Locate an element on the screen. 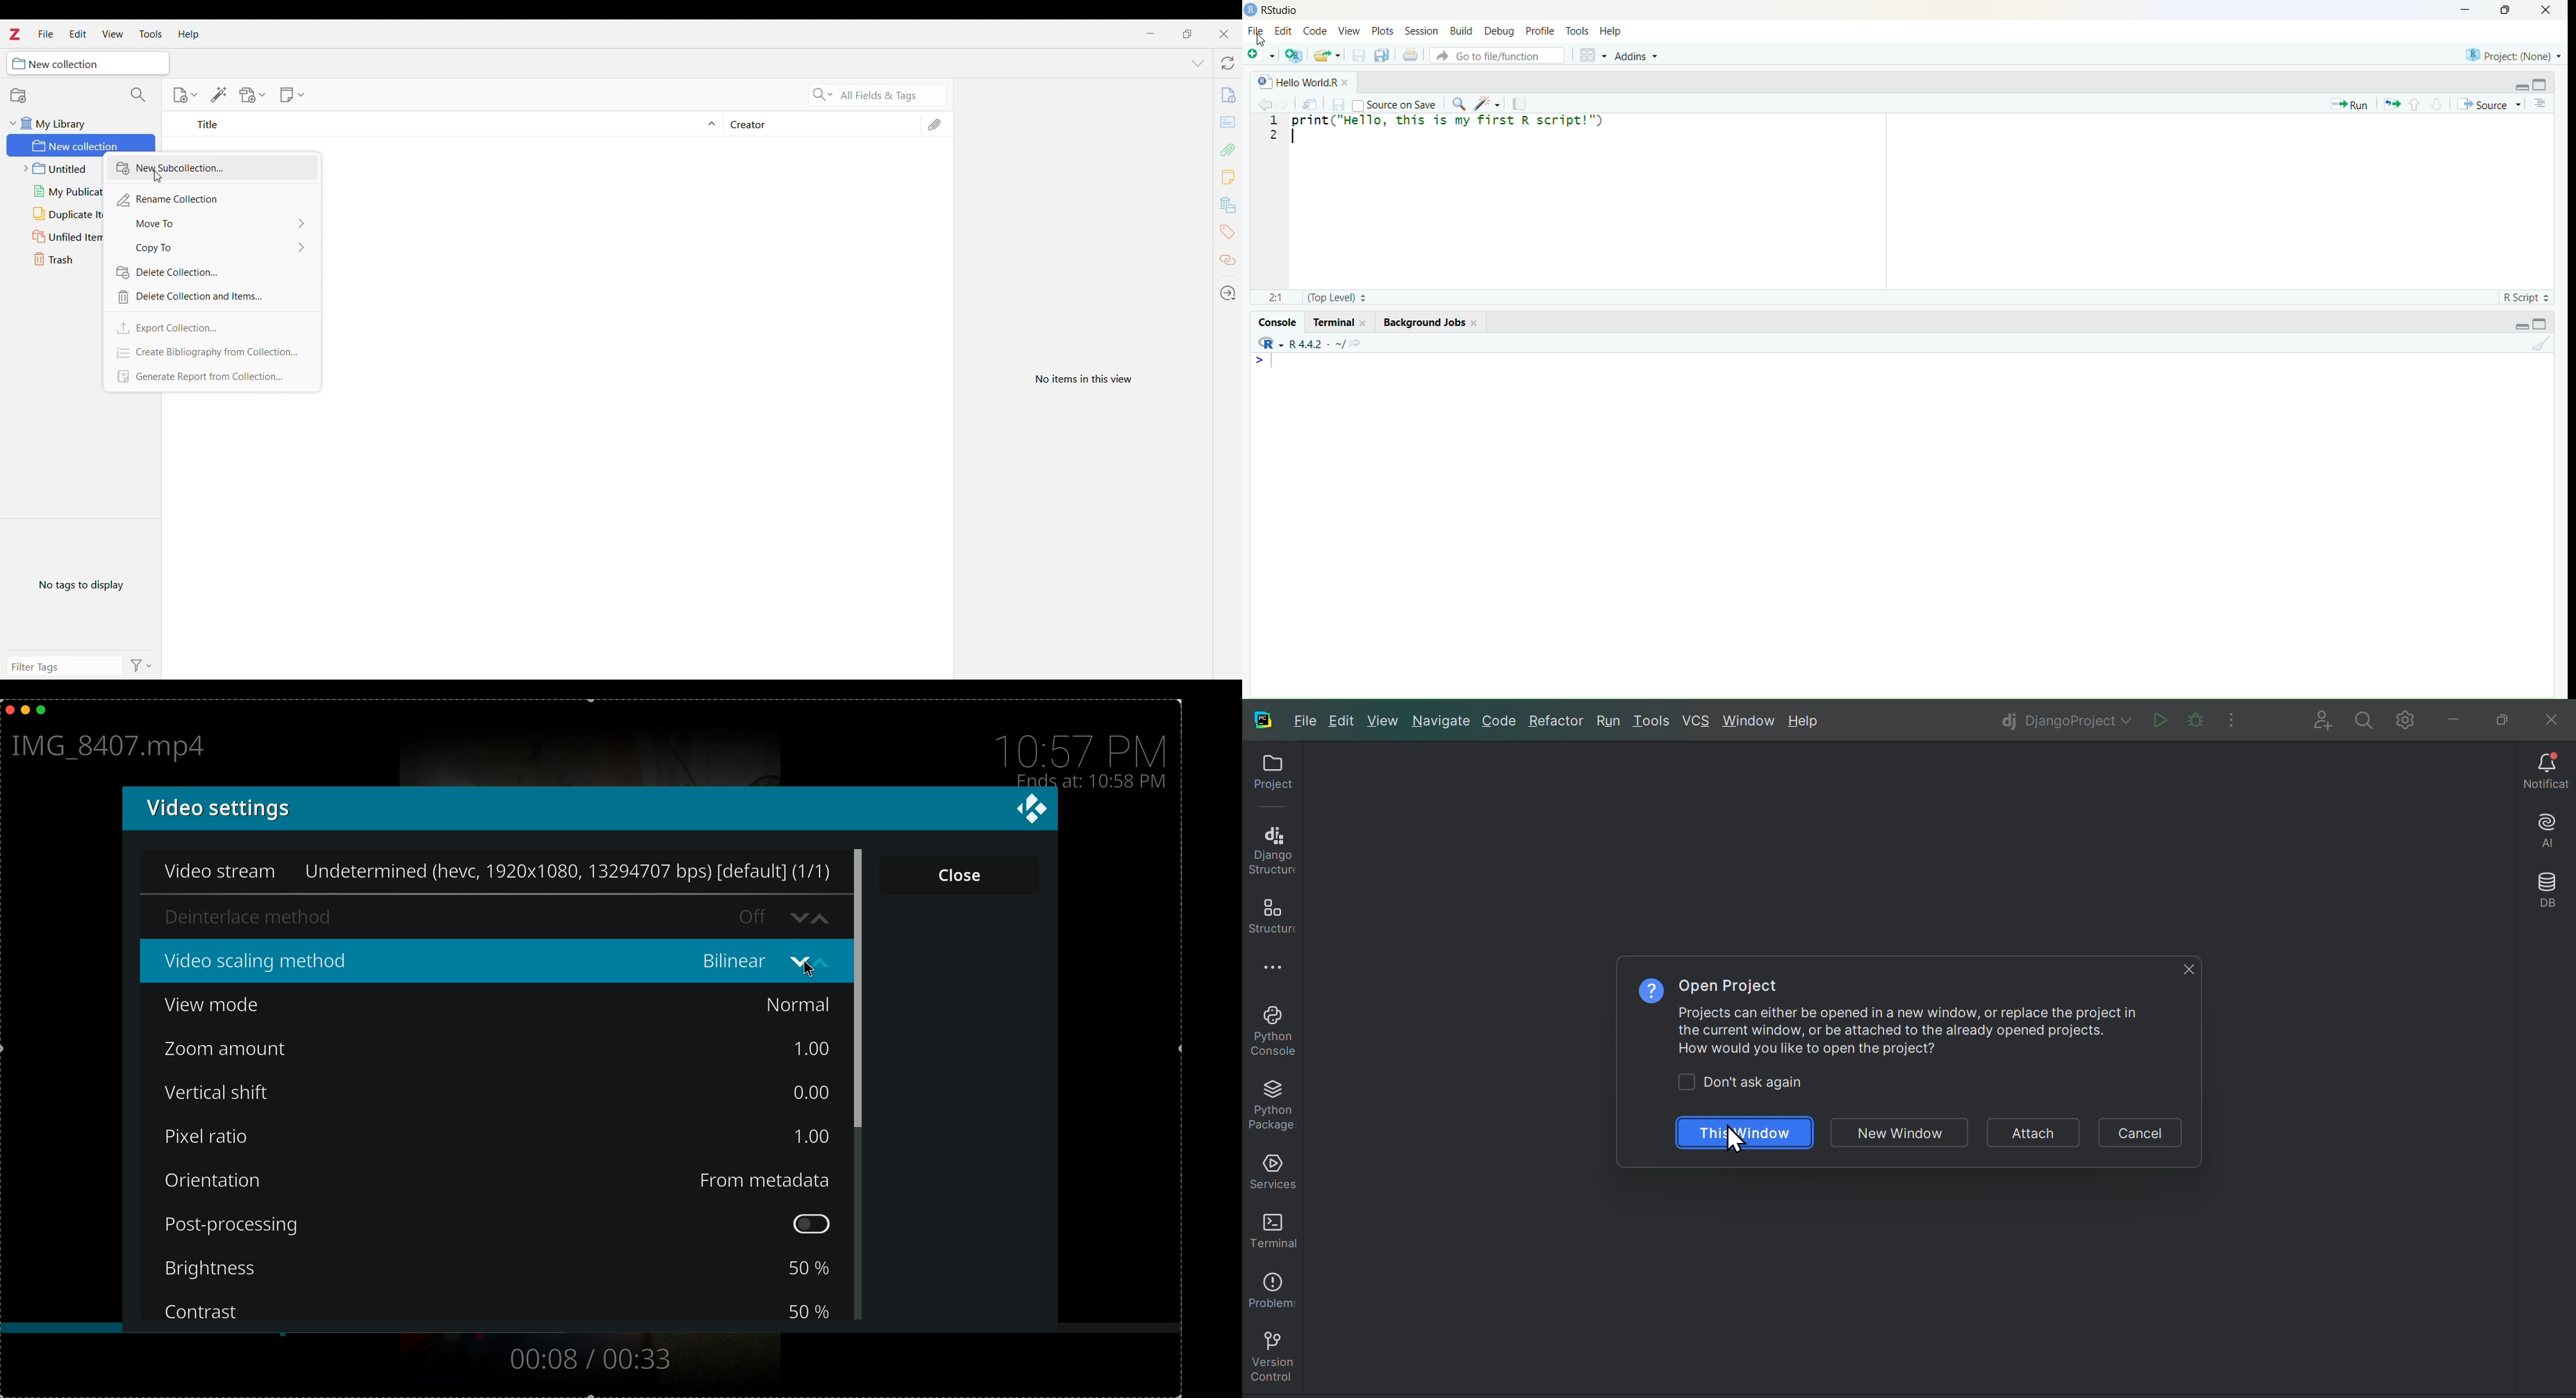 The height and width of the screenshot is (1400, 2576). R 4.4.2 ~. is located at coordinates (1316, 343).